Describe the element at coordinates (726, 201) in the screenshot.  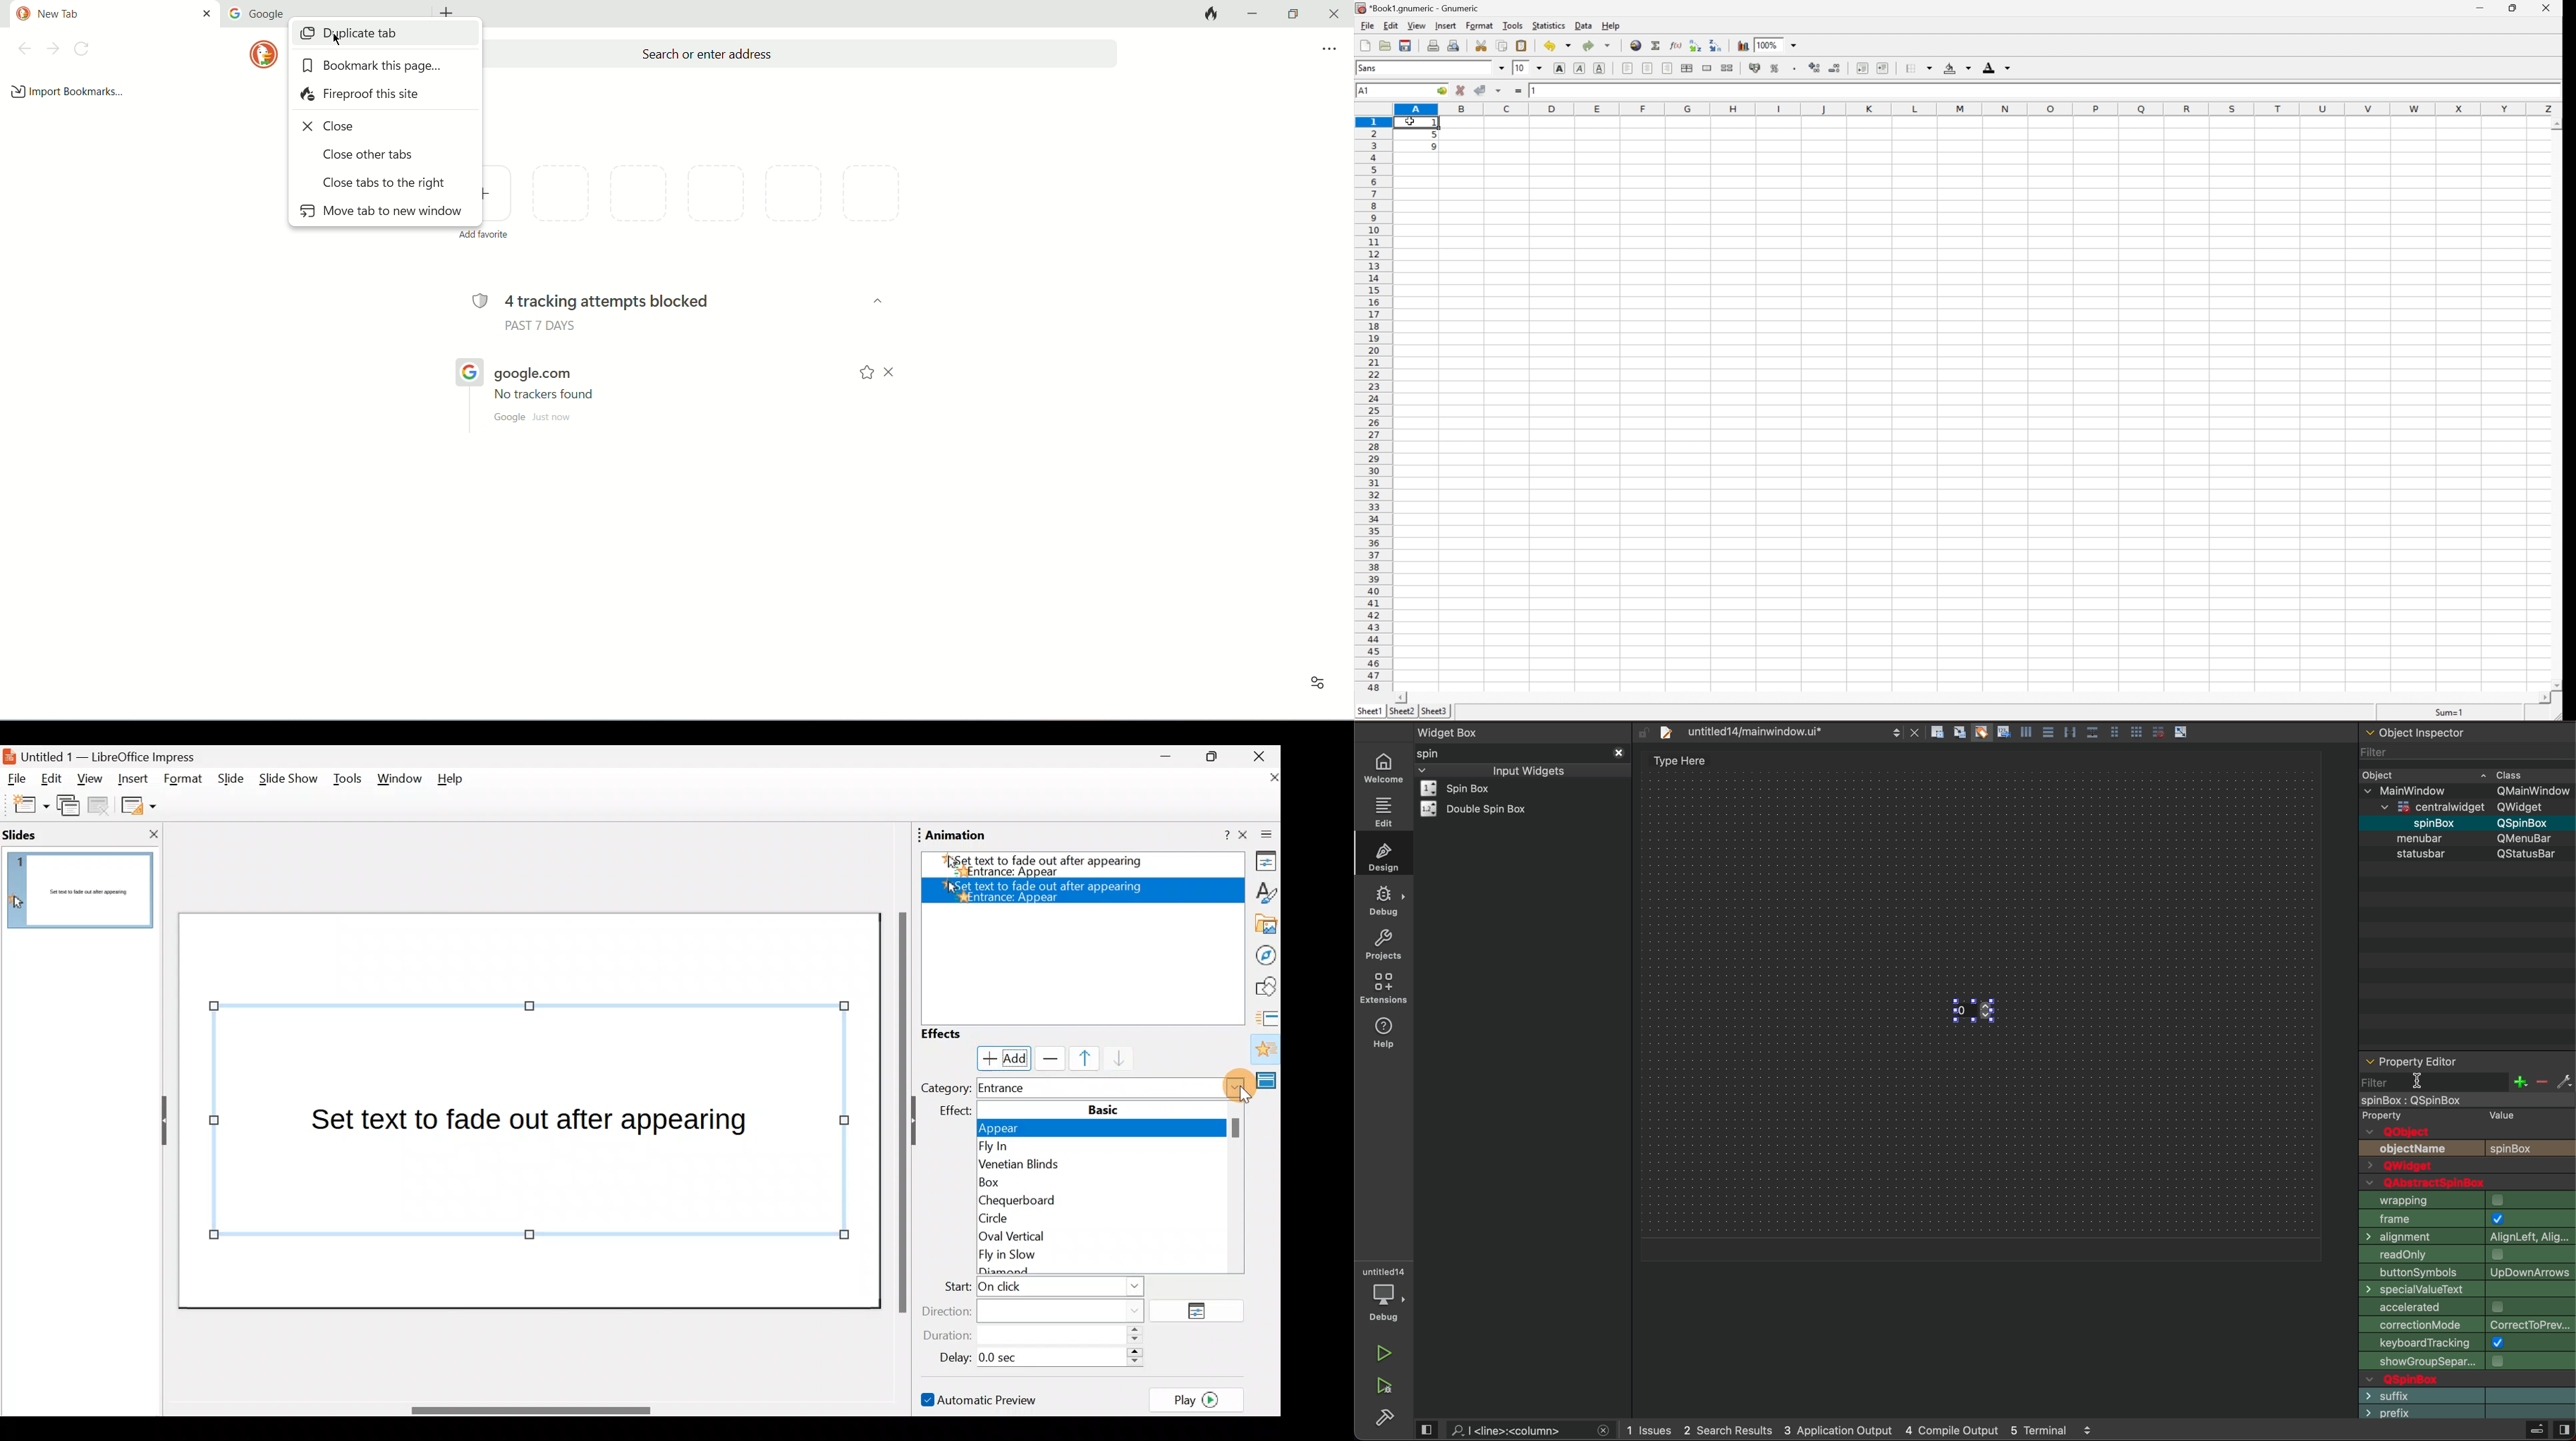
I see `favorite` at that location.